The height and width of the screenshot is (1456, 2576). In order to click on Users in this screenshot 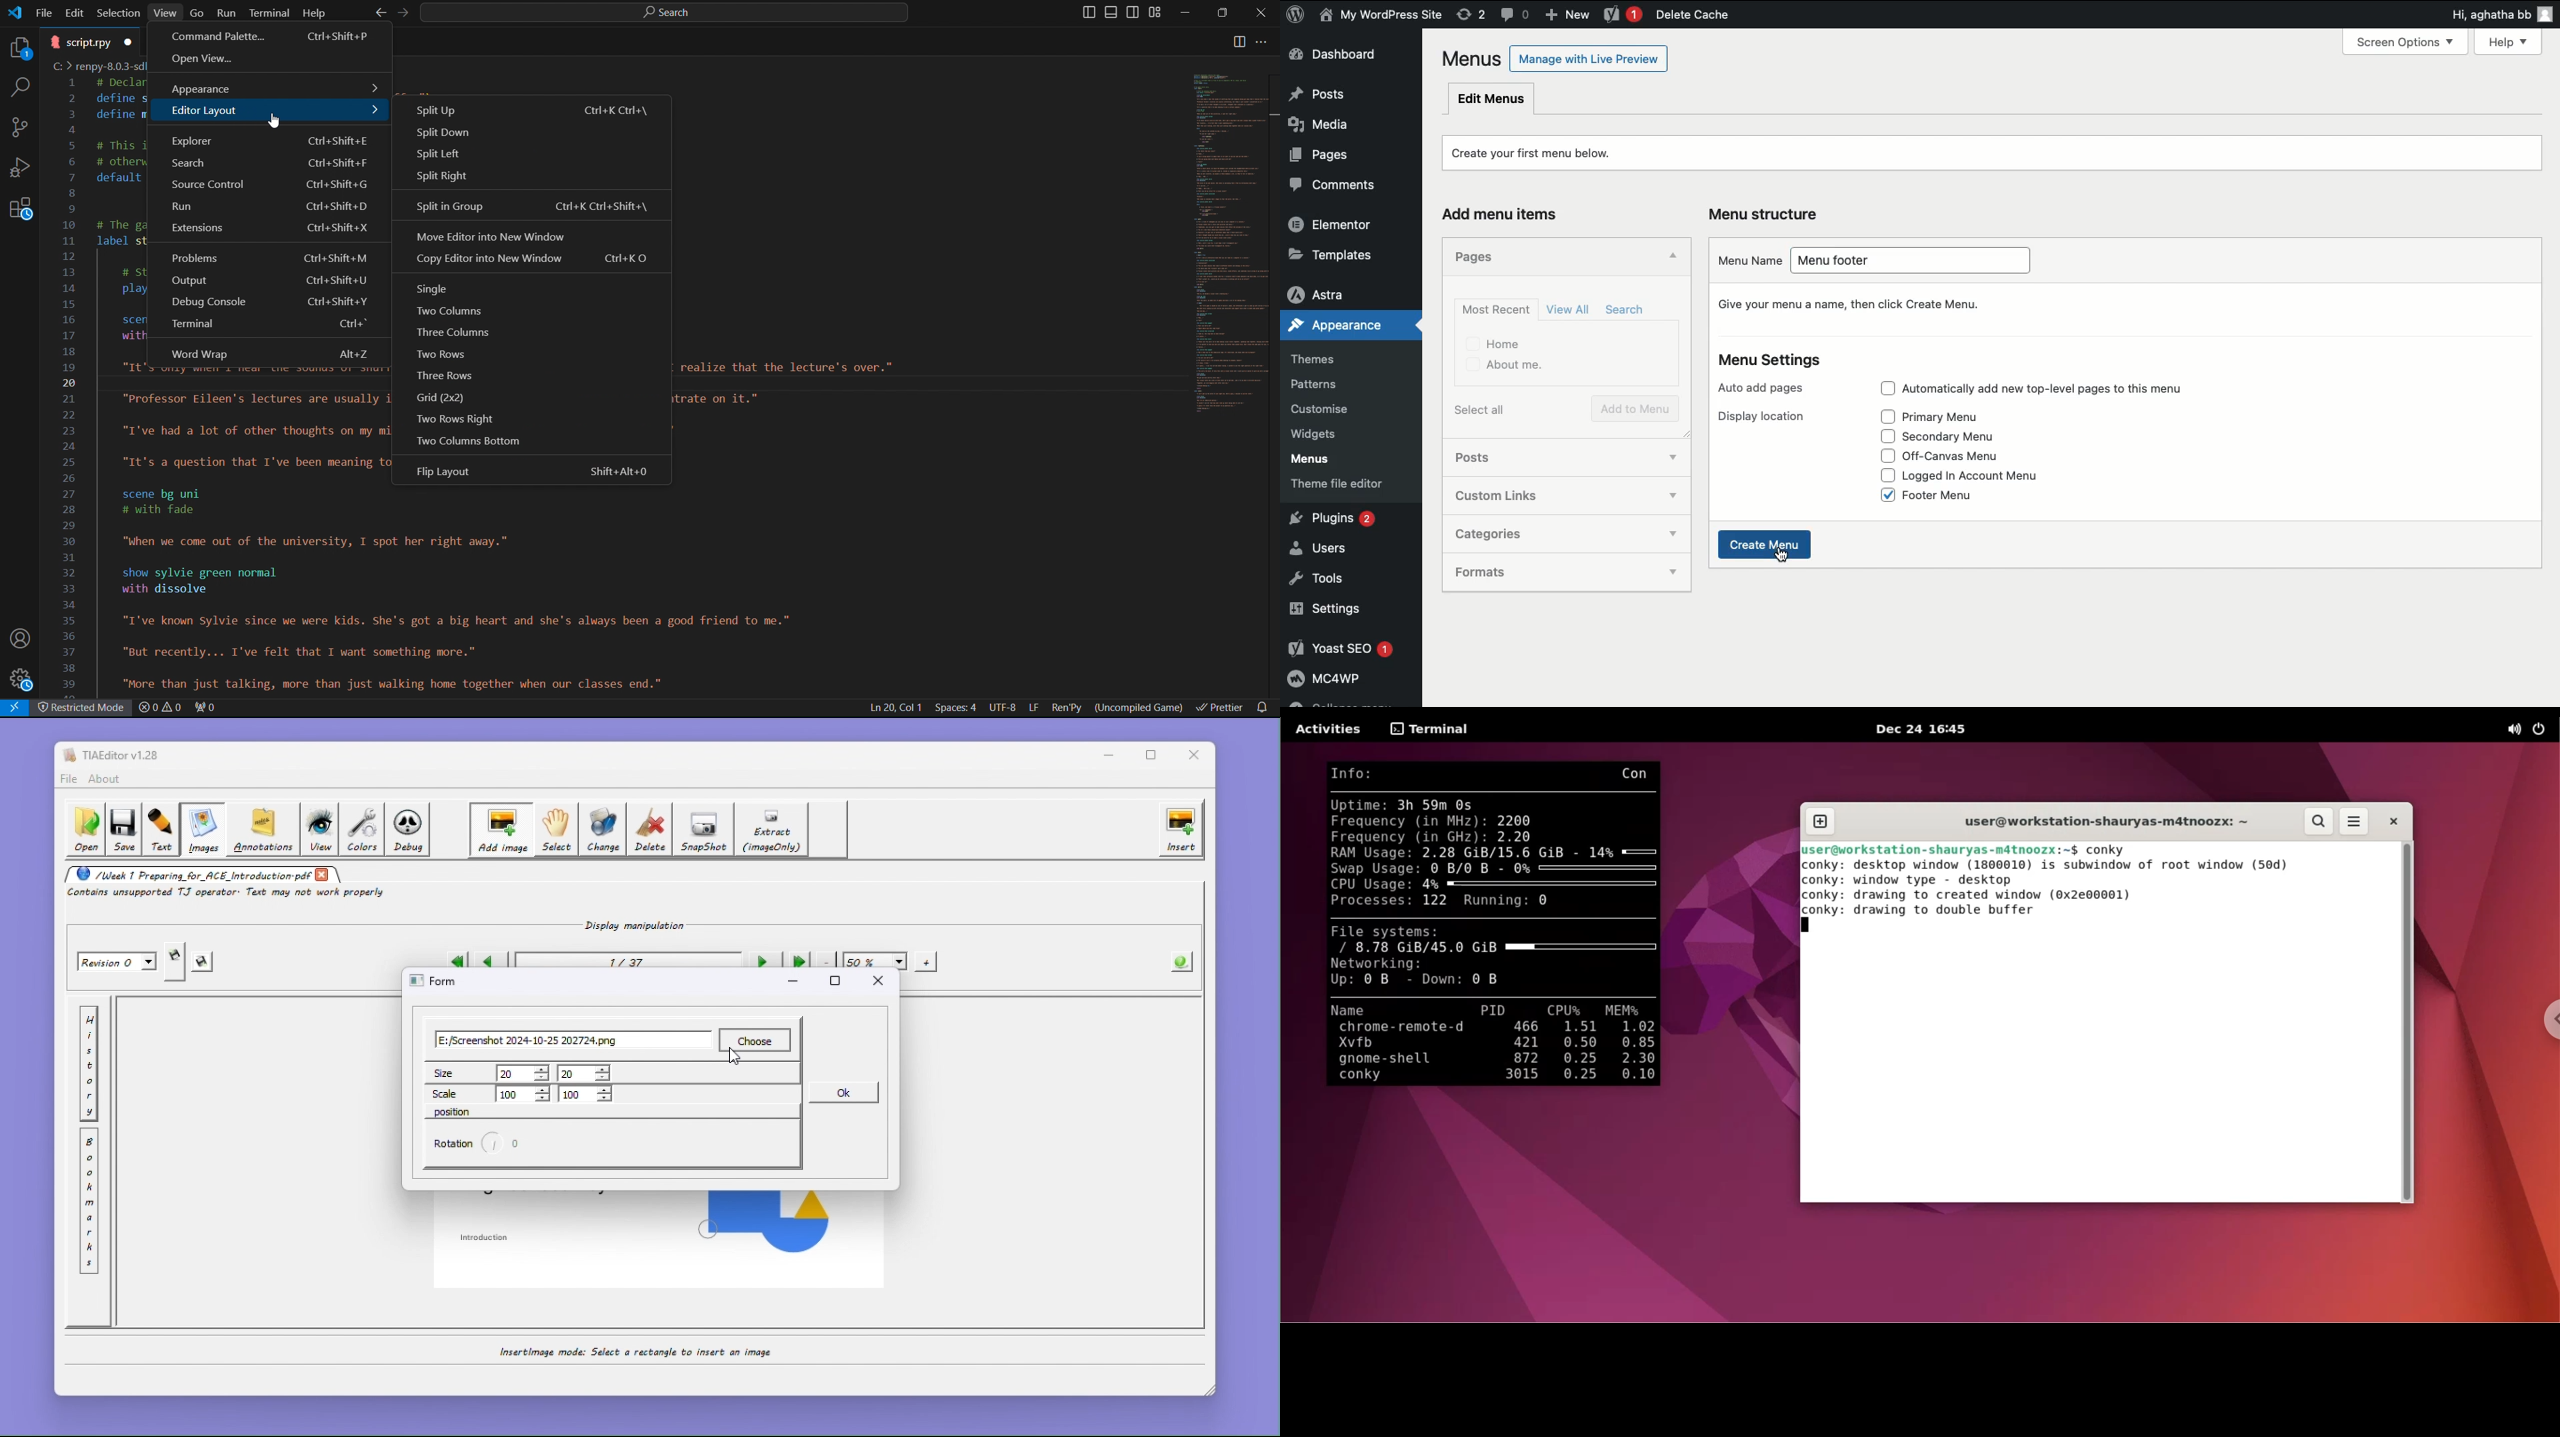, I will do `click(1331, 550)`.